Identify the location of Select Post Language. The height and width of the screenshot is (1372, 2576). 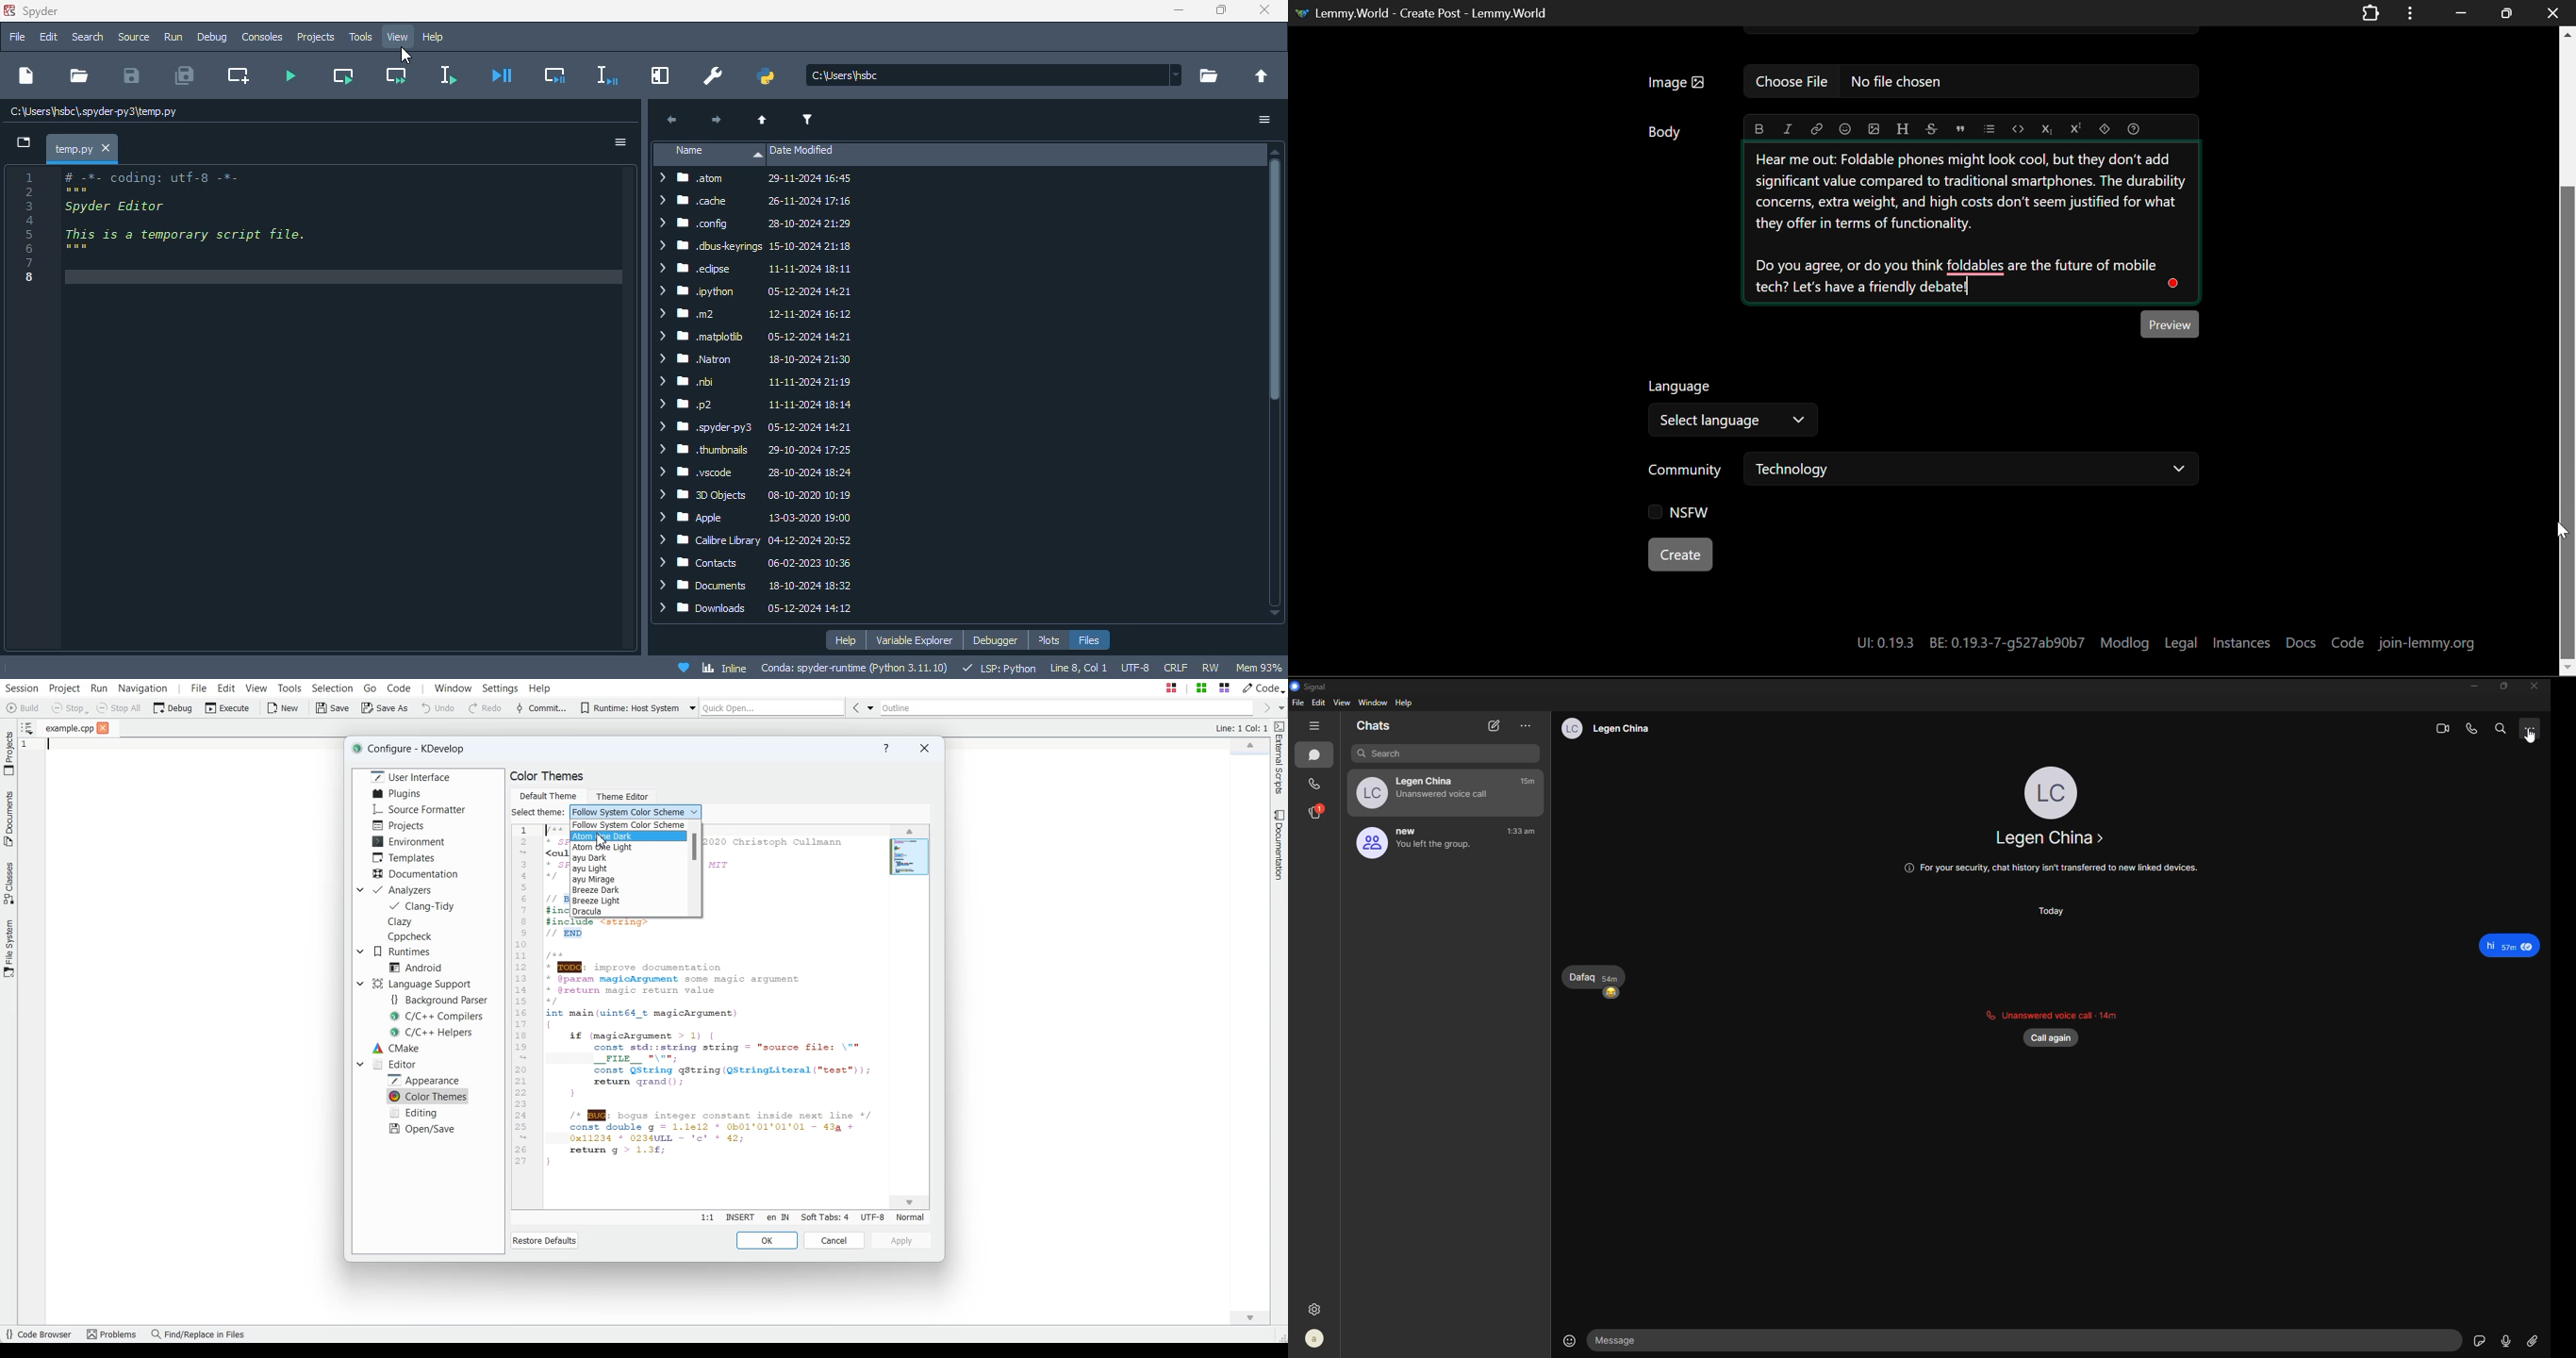
(1731, 410).